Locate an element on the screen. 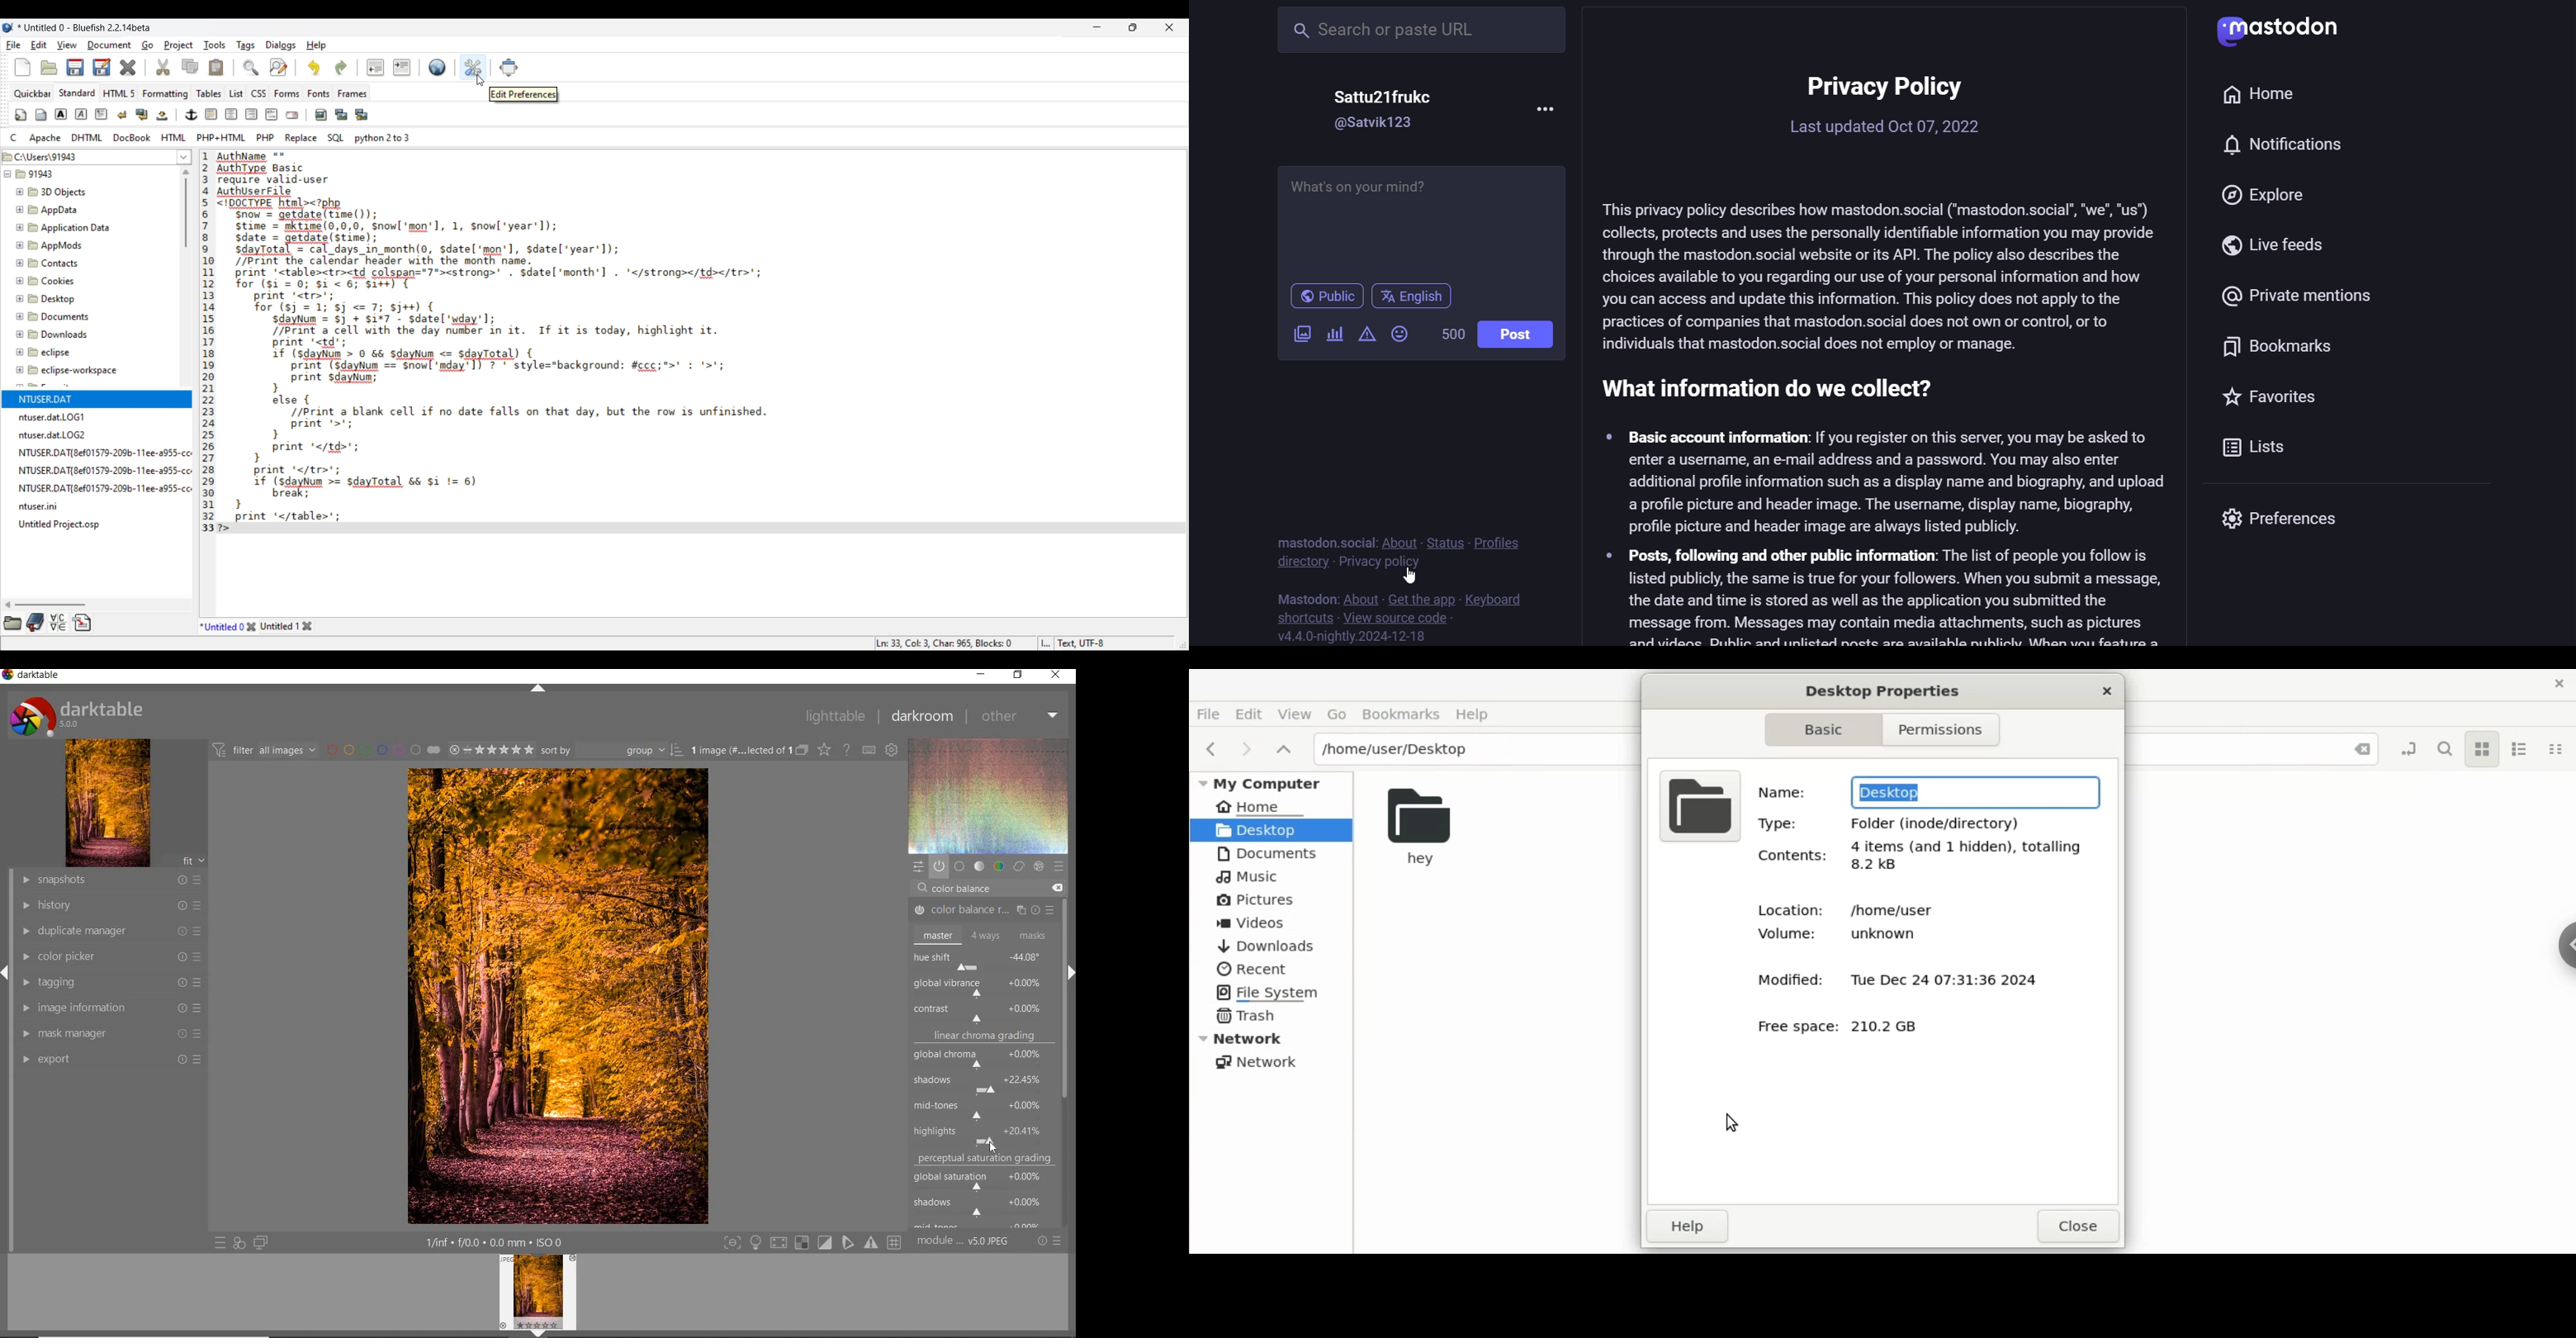  selected image is located at coordinates (557, 996).